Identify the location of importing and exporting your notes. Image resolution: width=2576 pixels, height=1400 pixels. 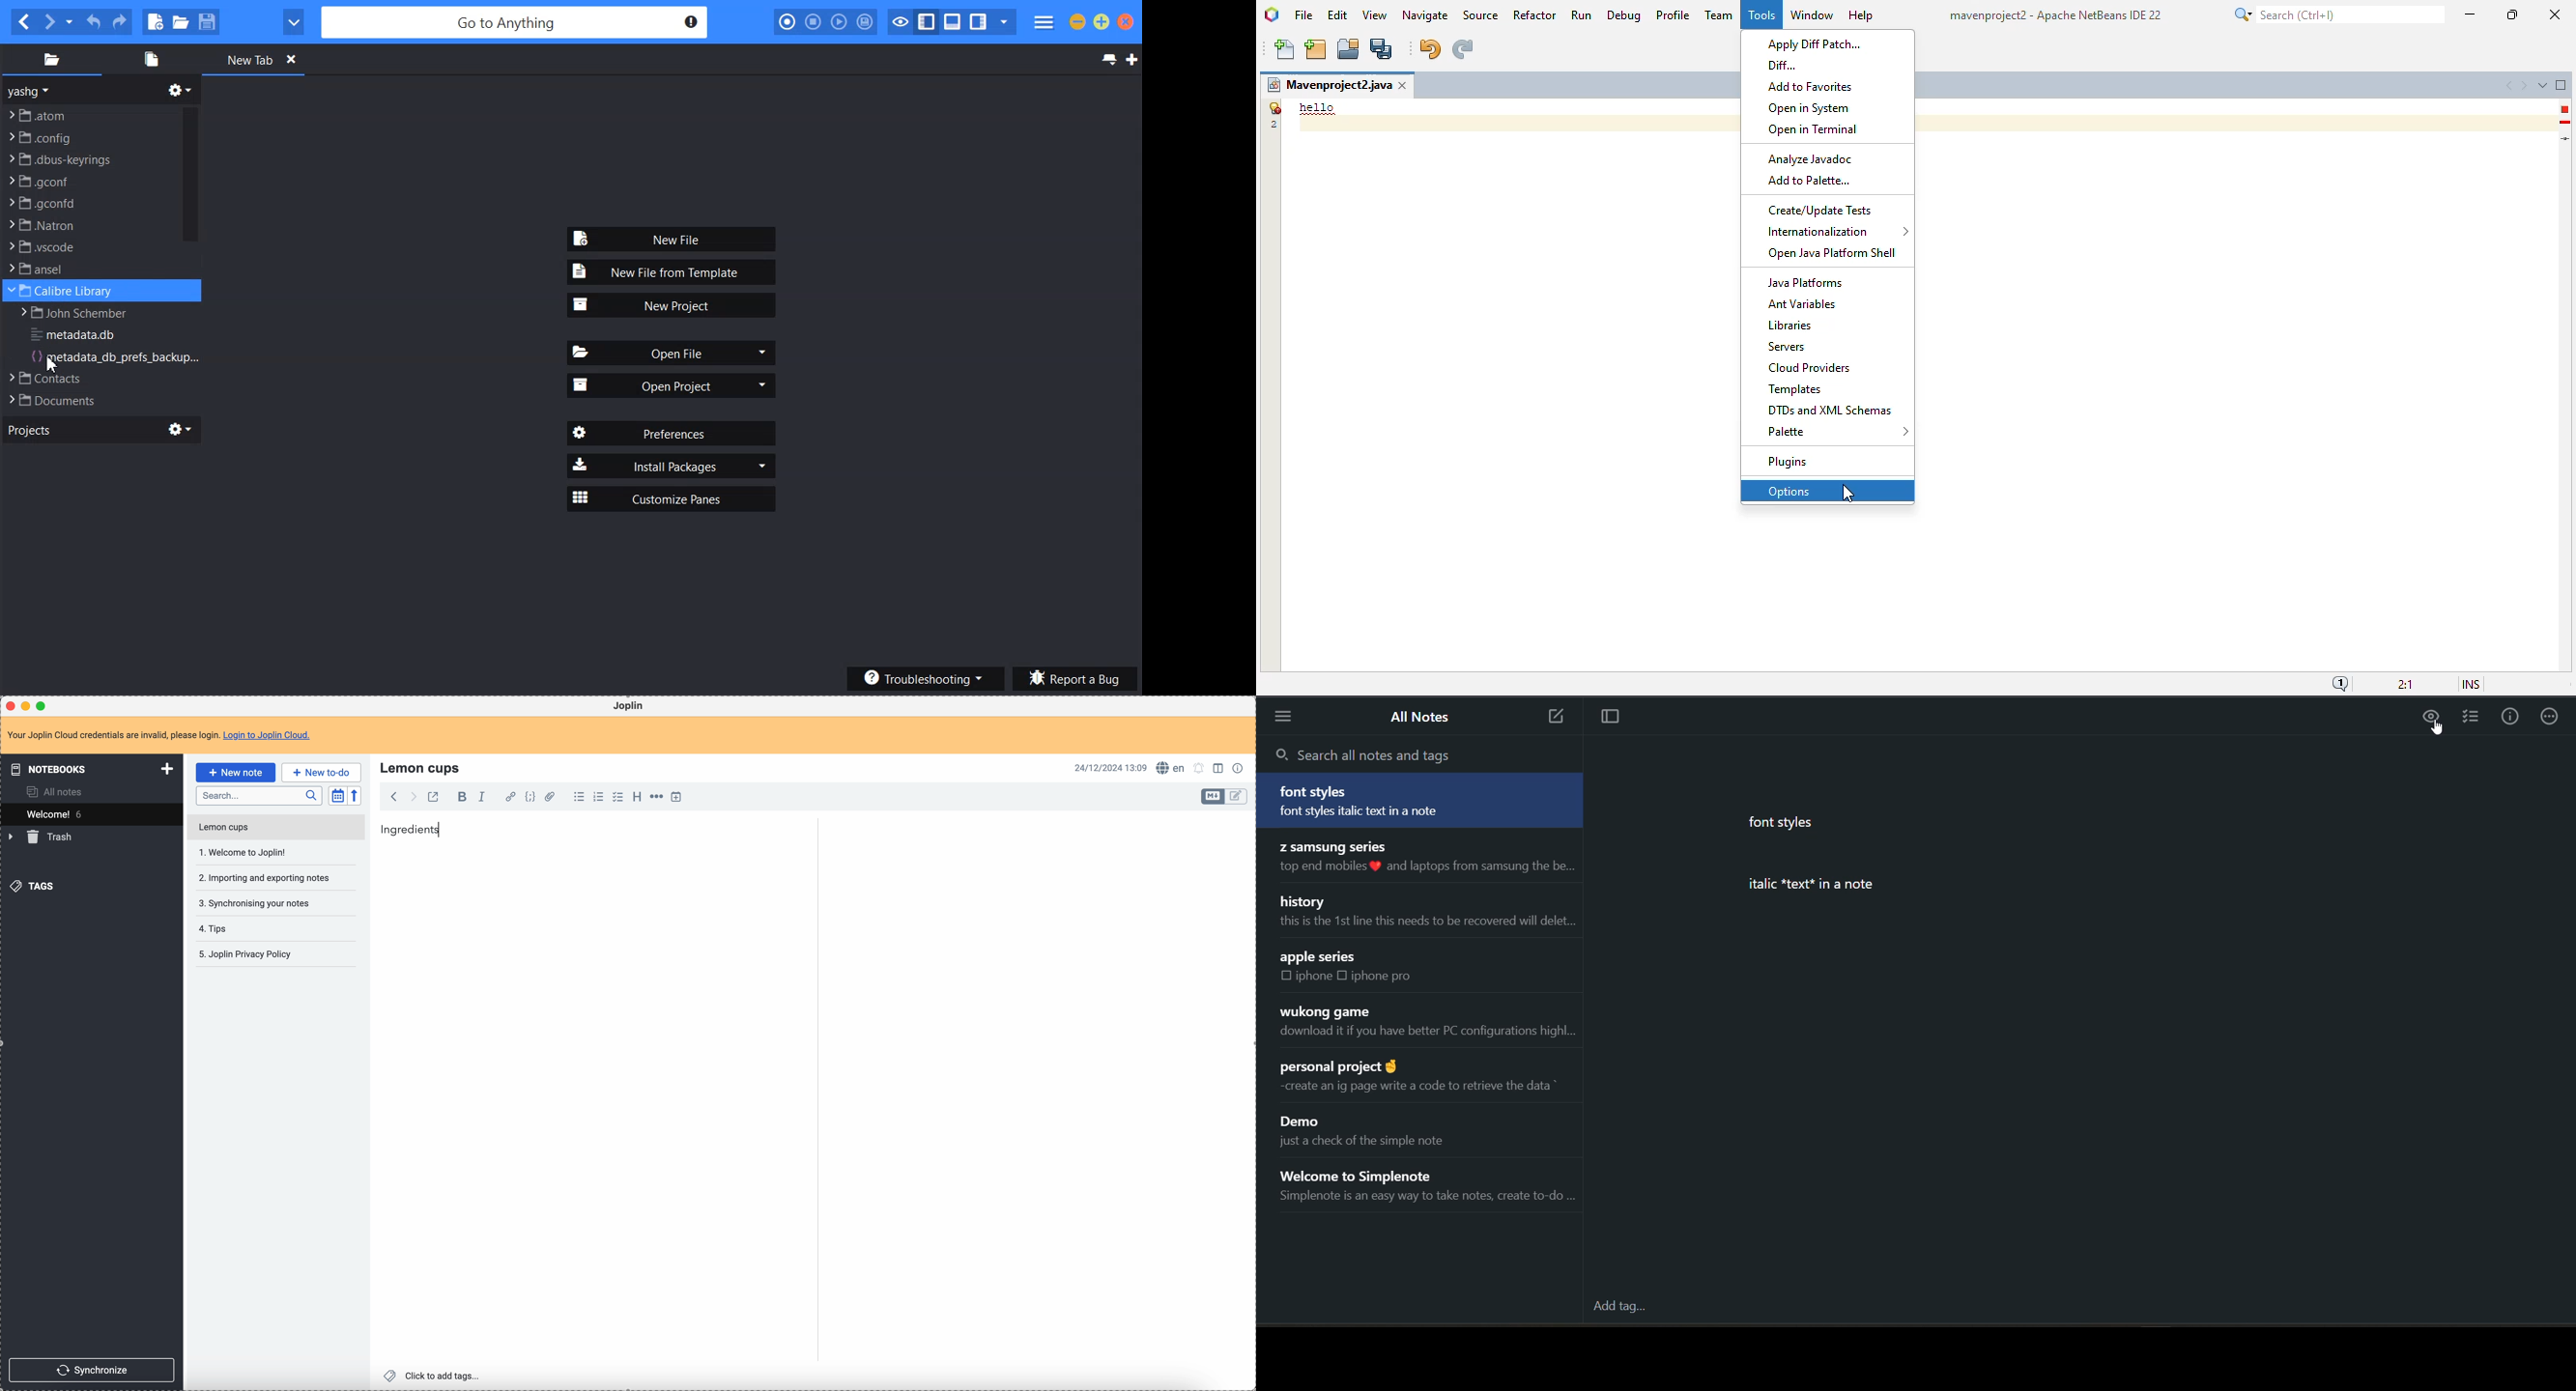
(266, 878).